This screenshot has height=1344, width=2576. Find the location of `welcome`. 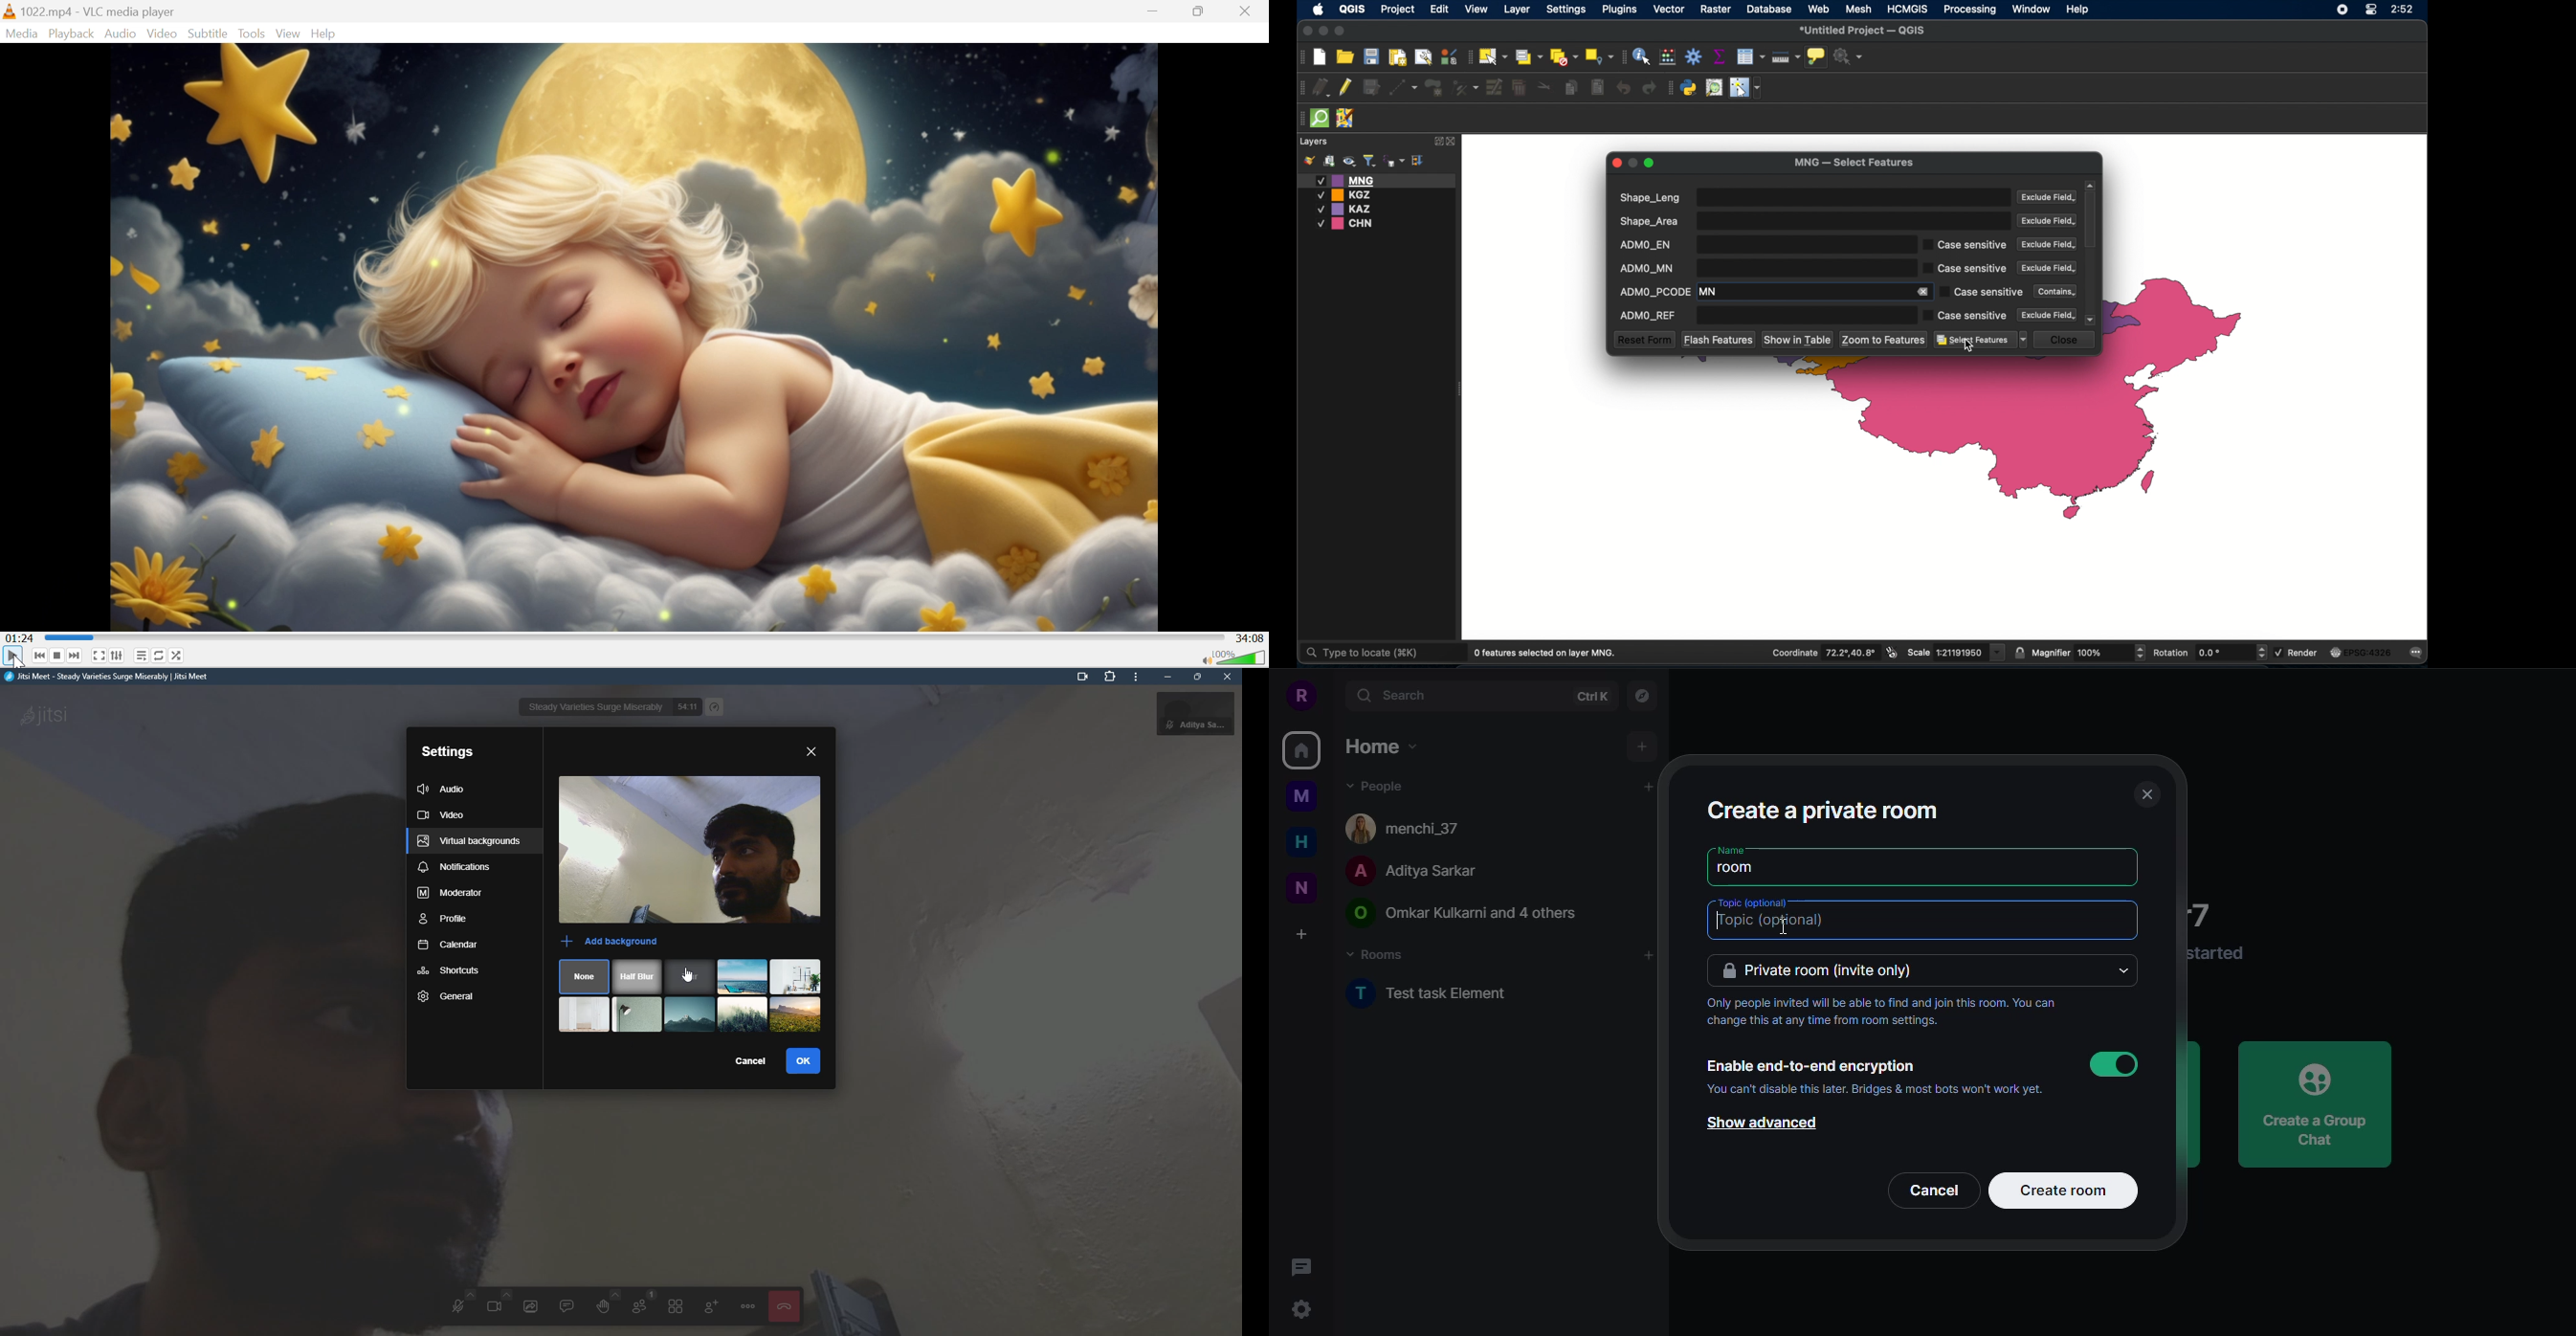

welcome is located at coordinates (2210, 913).